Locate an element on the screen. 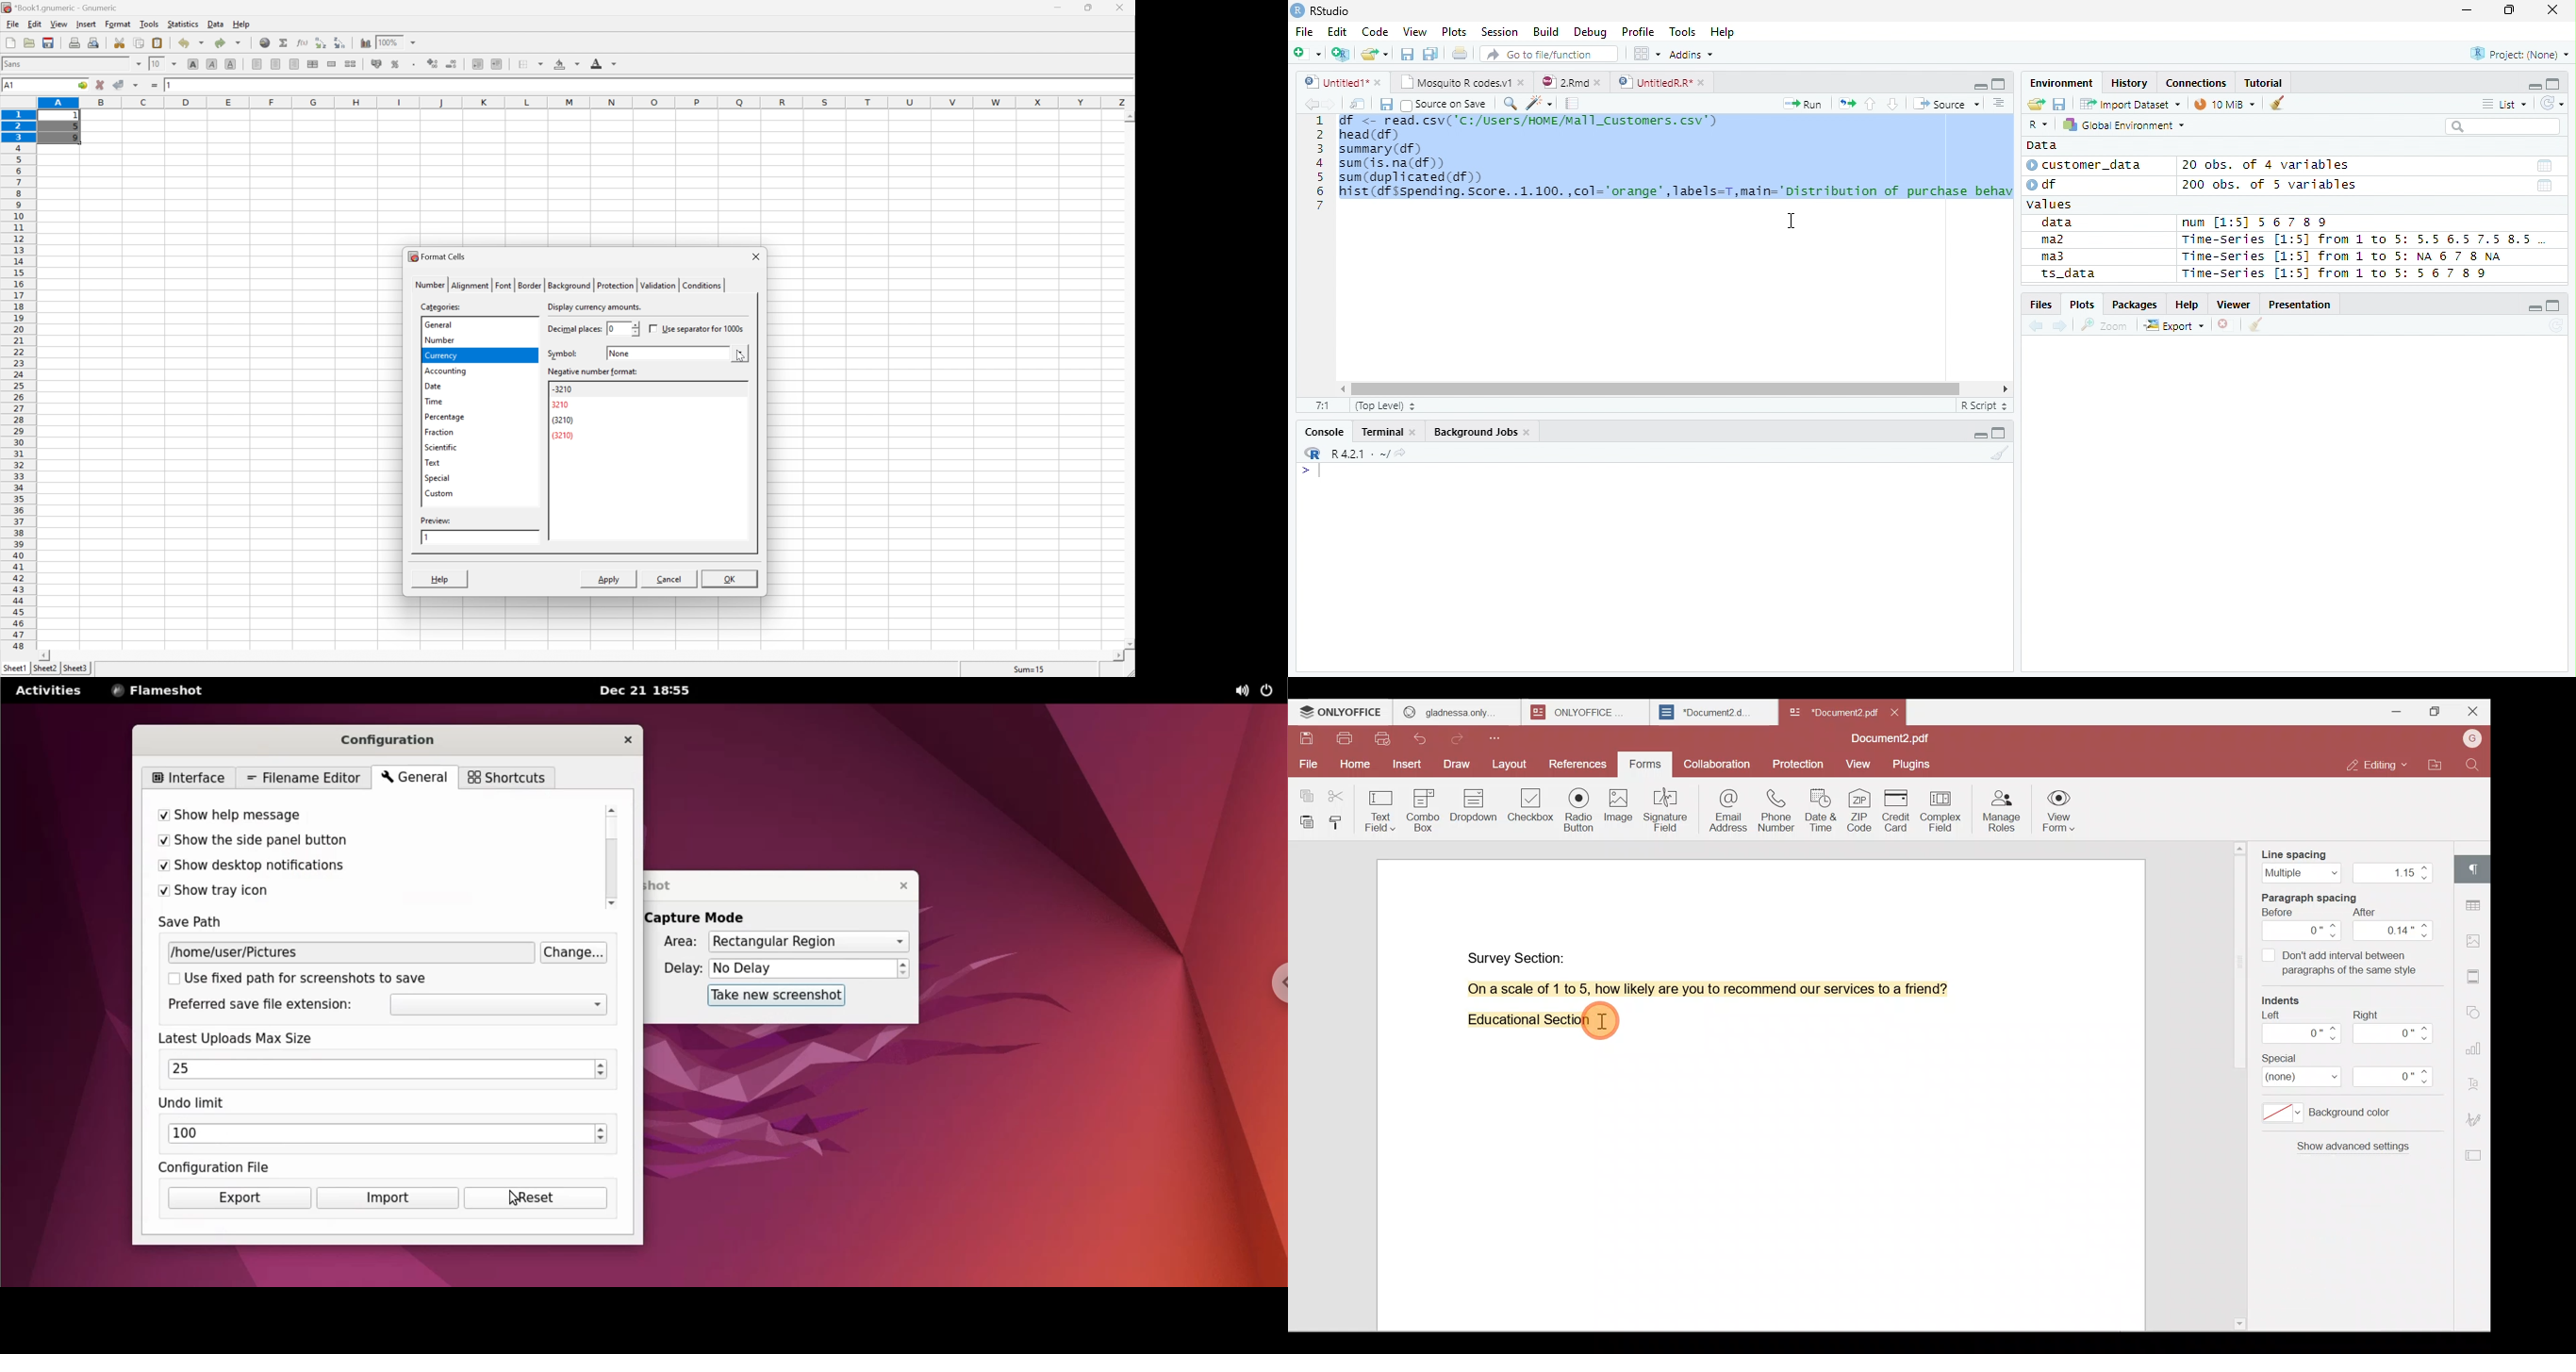 Image resolution: width=2576 pixels, height=1372 pixels. alignment is located at coordinates (471, 285).